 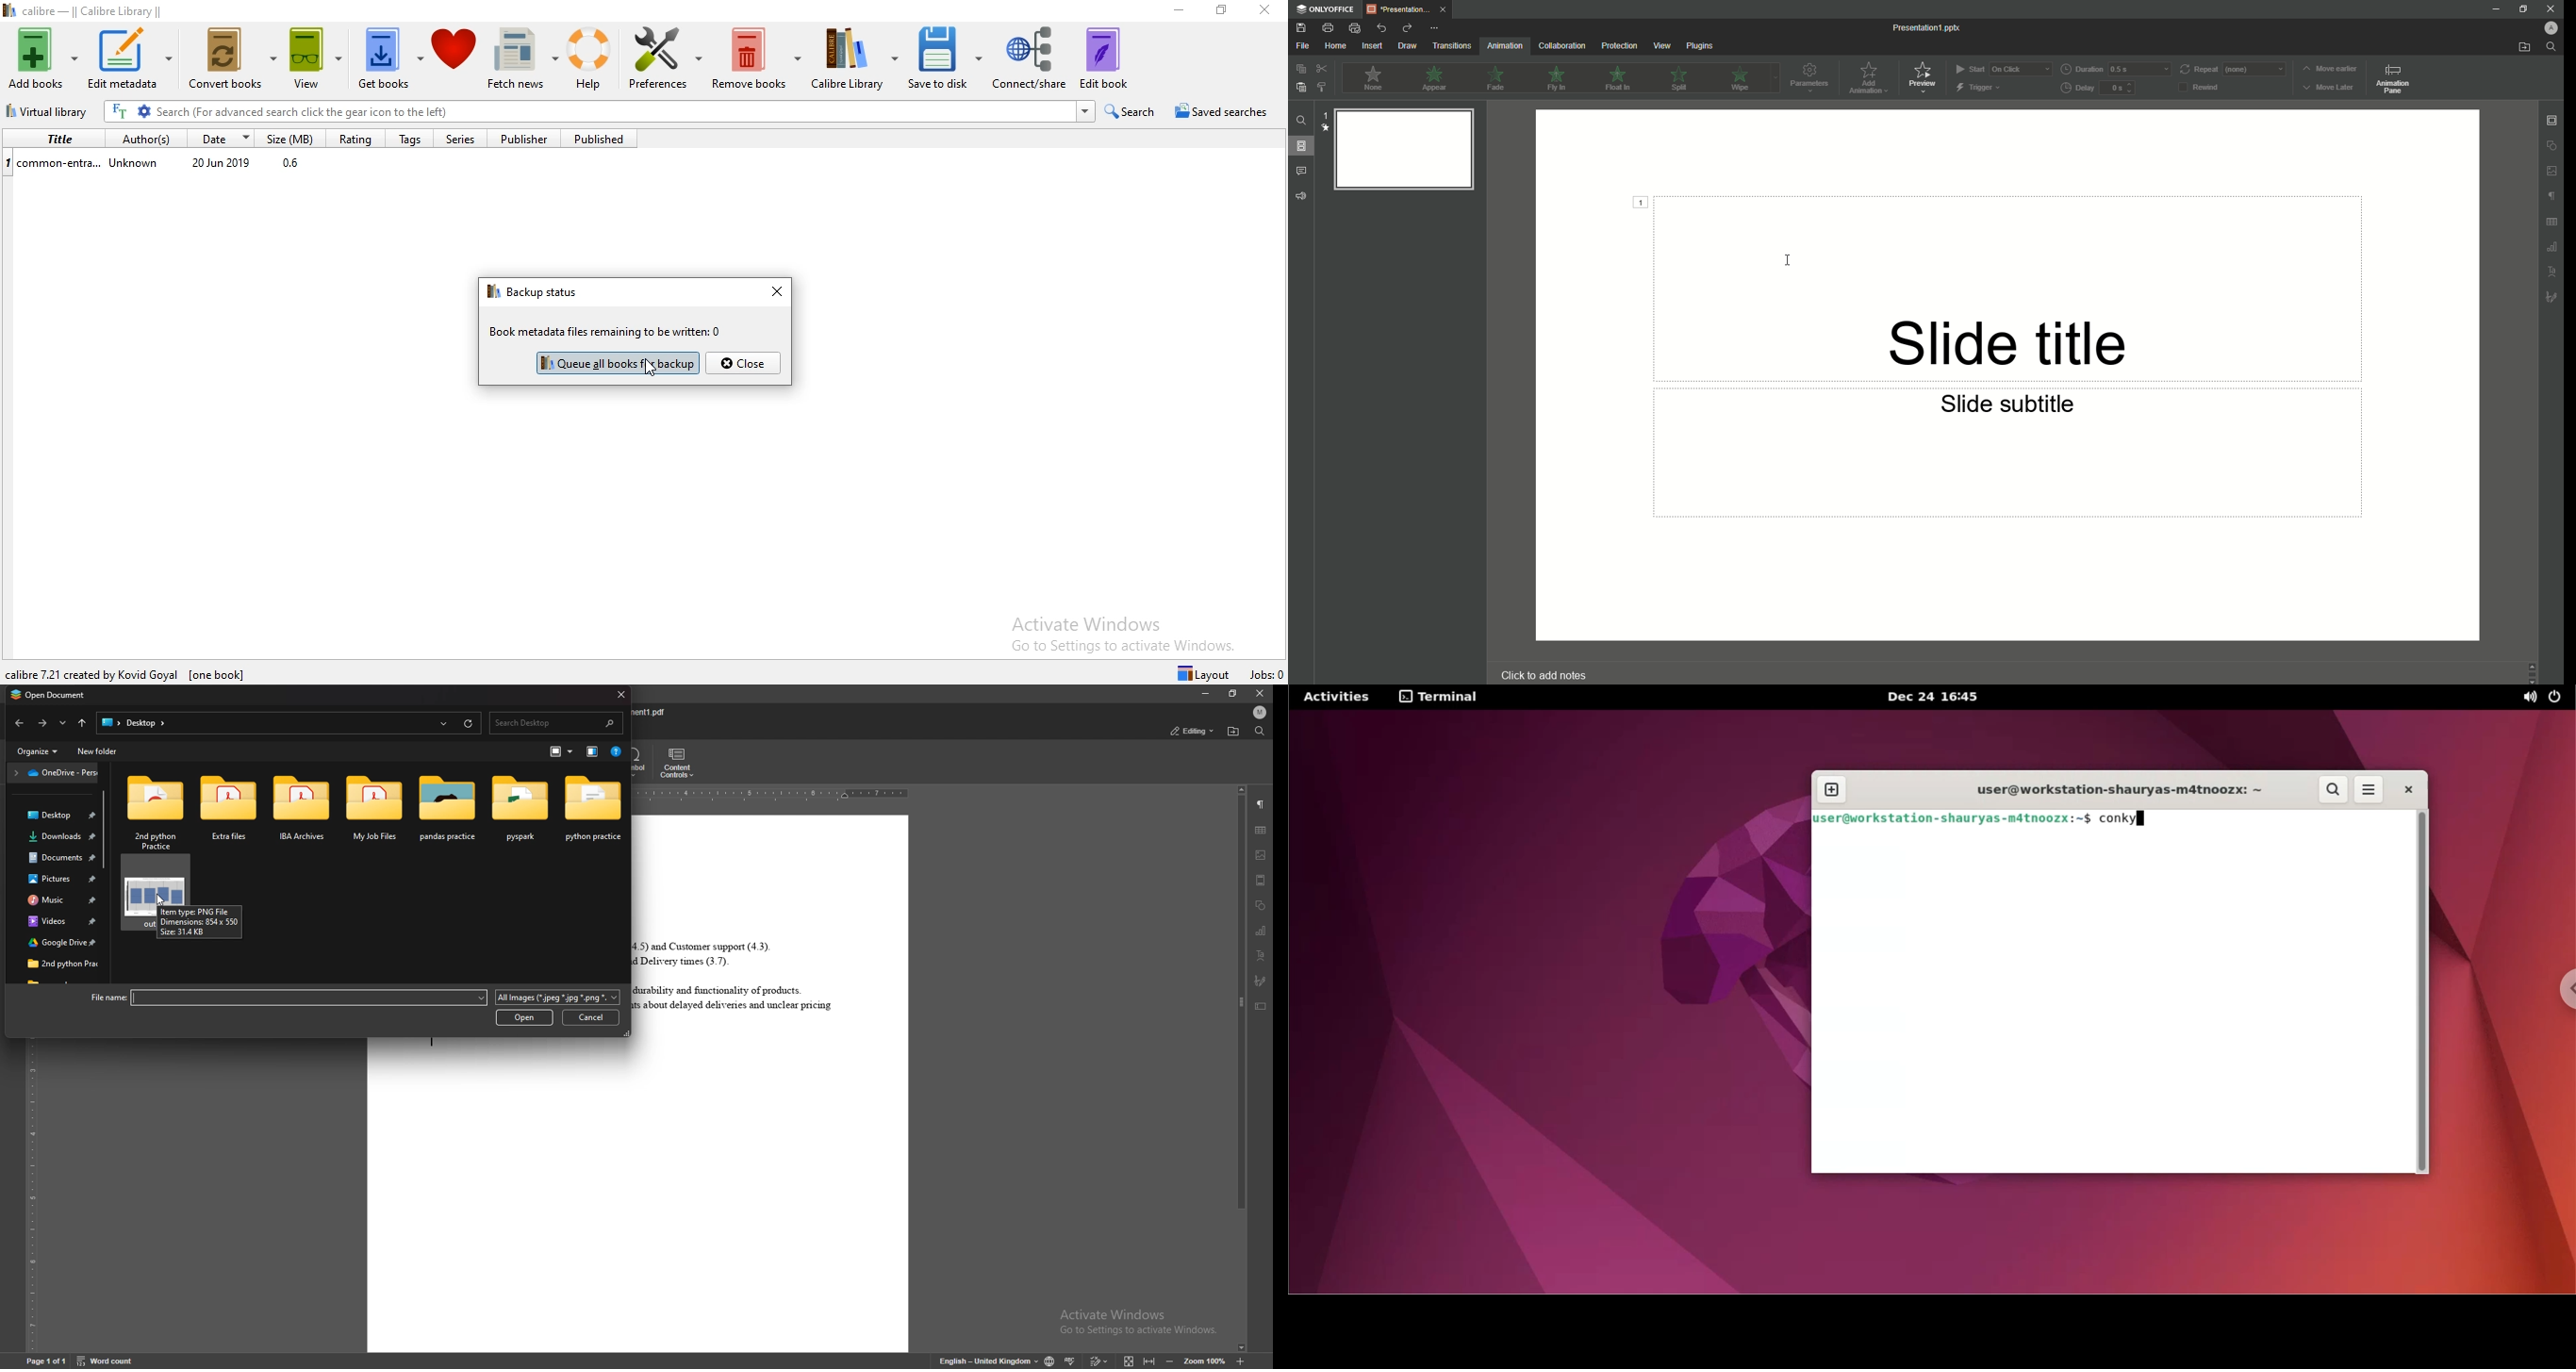 What do you see at coordinates (2551, 46) in the screenshot?
I see `Find` at bounding box center [2551, 46].